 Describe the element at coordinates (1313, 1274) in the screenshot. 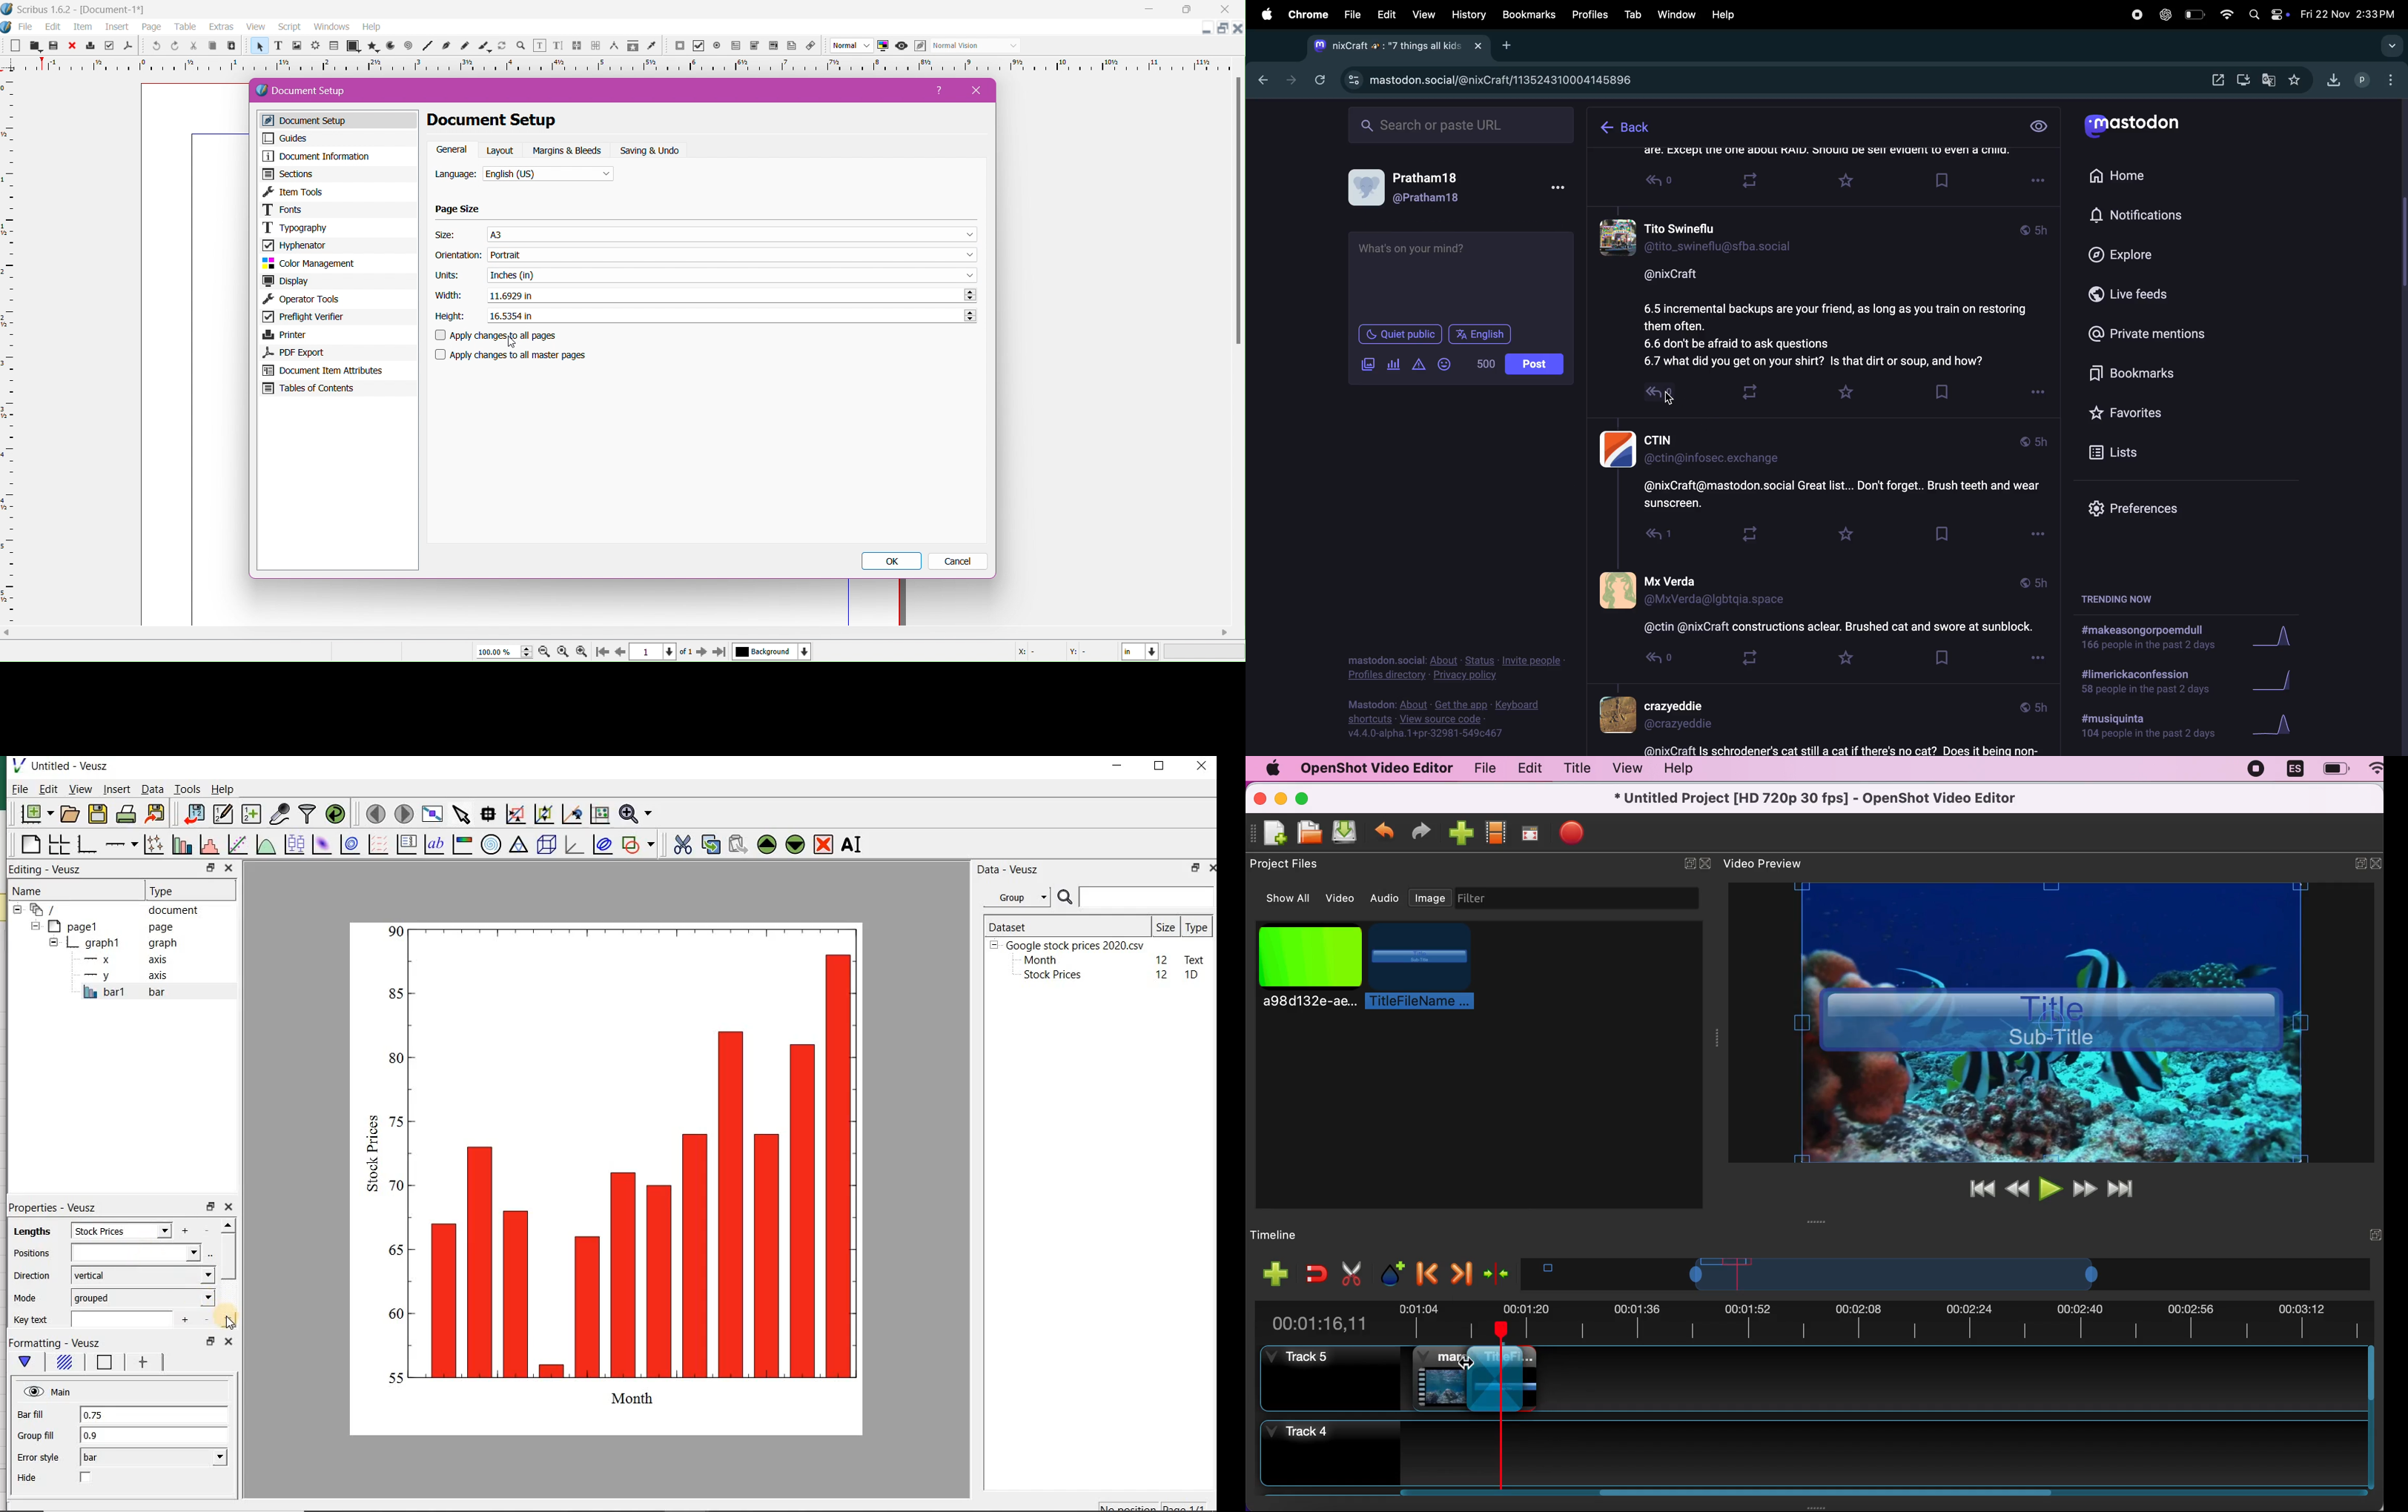

I see `enable snapping` at that location.